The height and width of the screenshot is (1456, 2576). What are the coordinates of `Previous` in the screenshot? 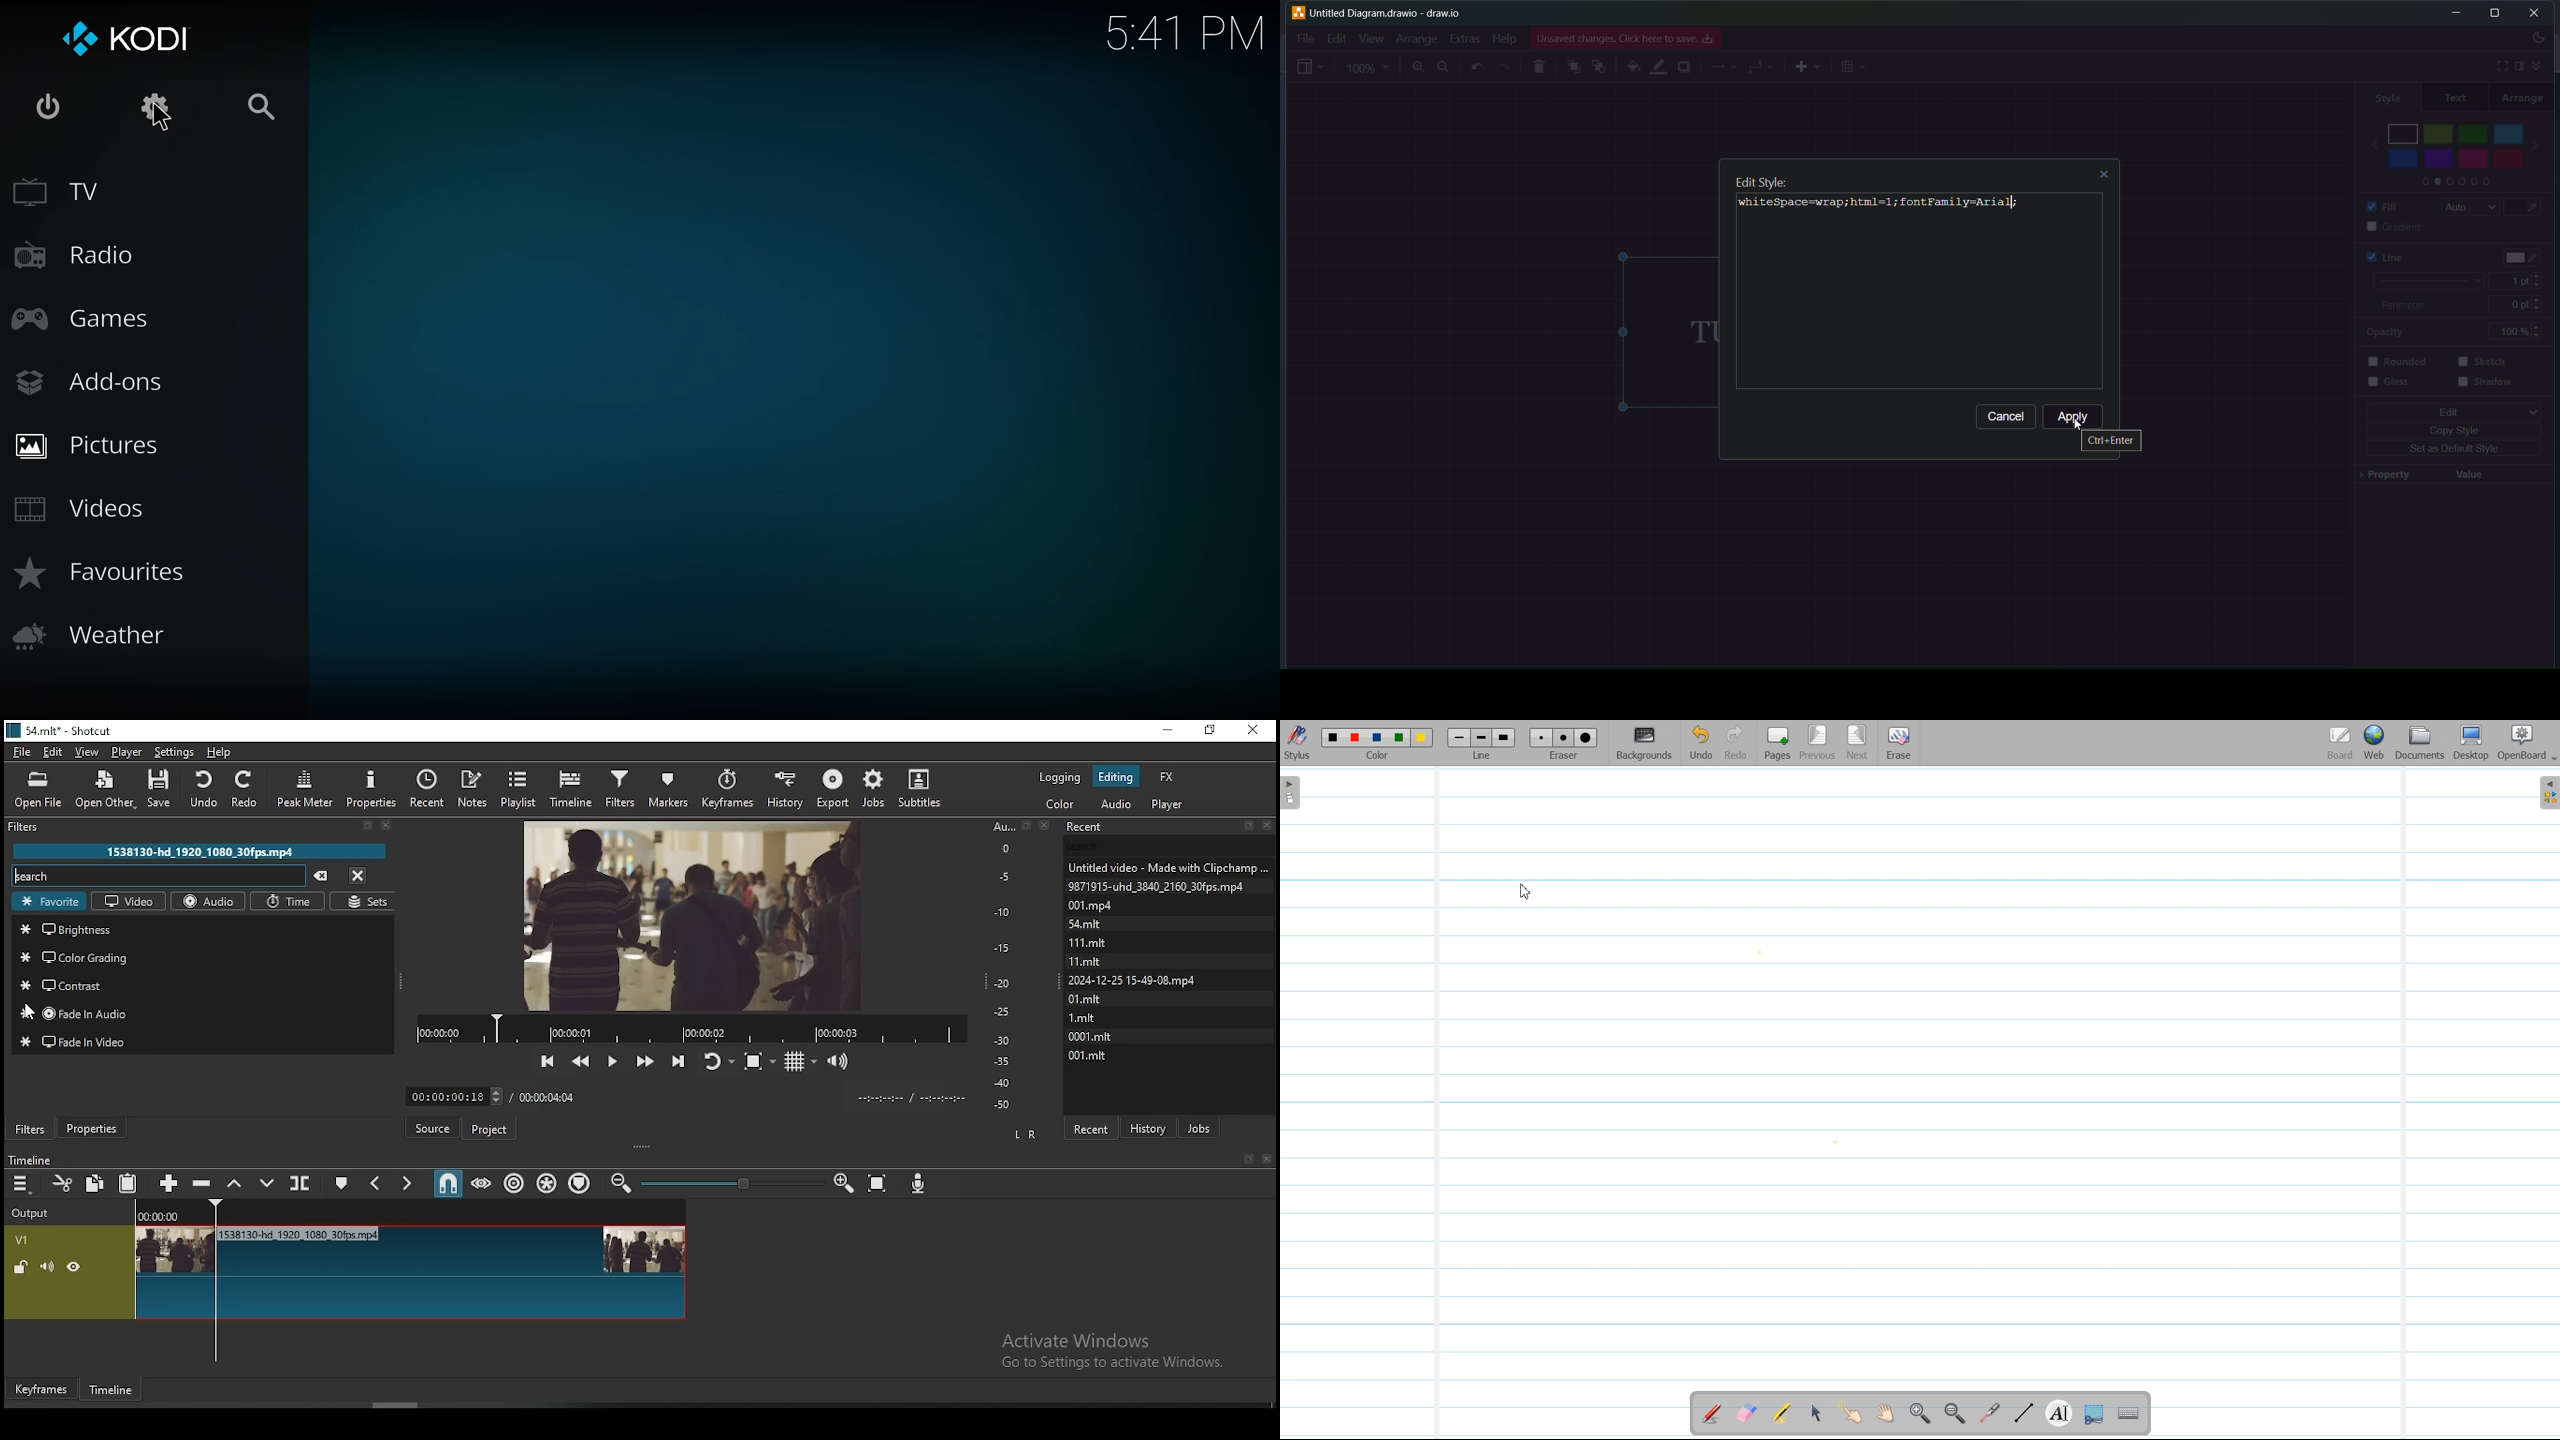 It's located at (1819, 743).